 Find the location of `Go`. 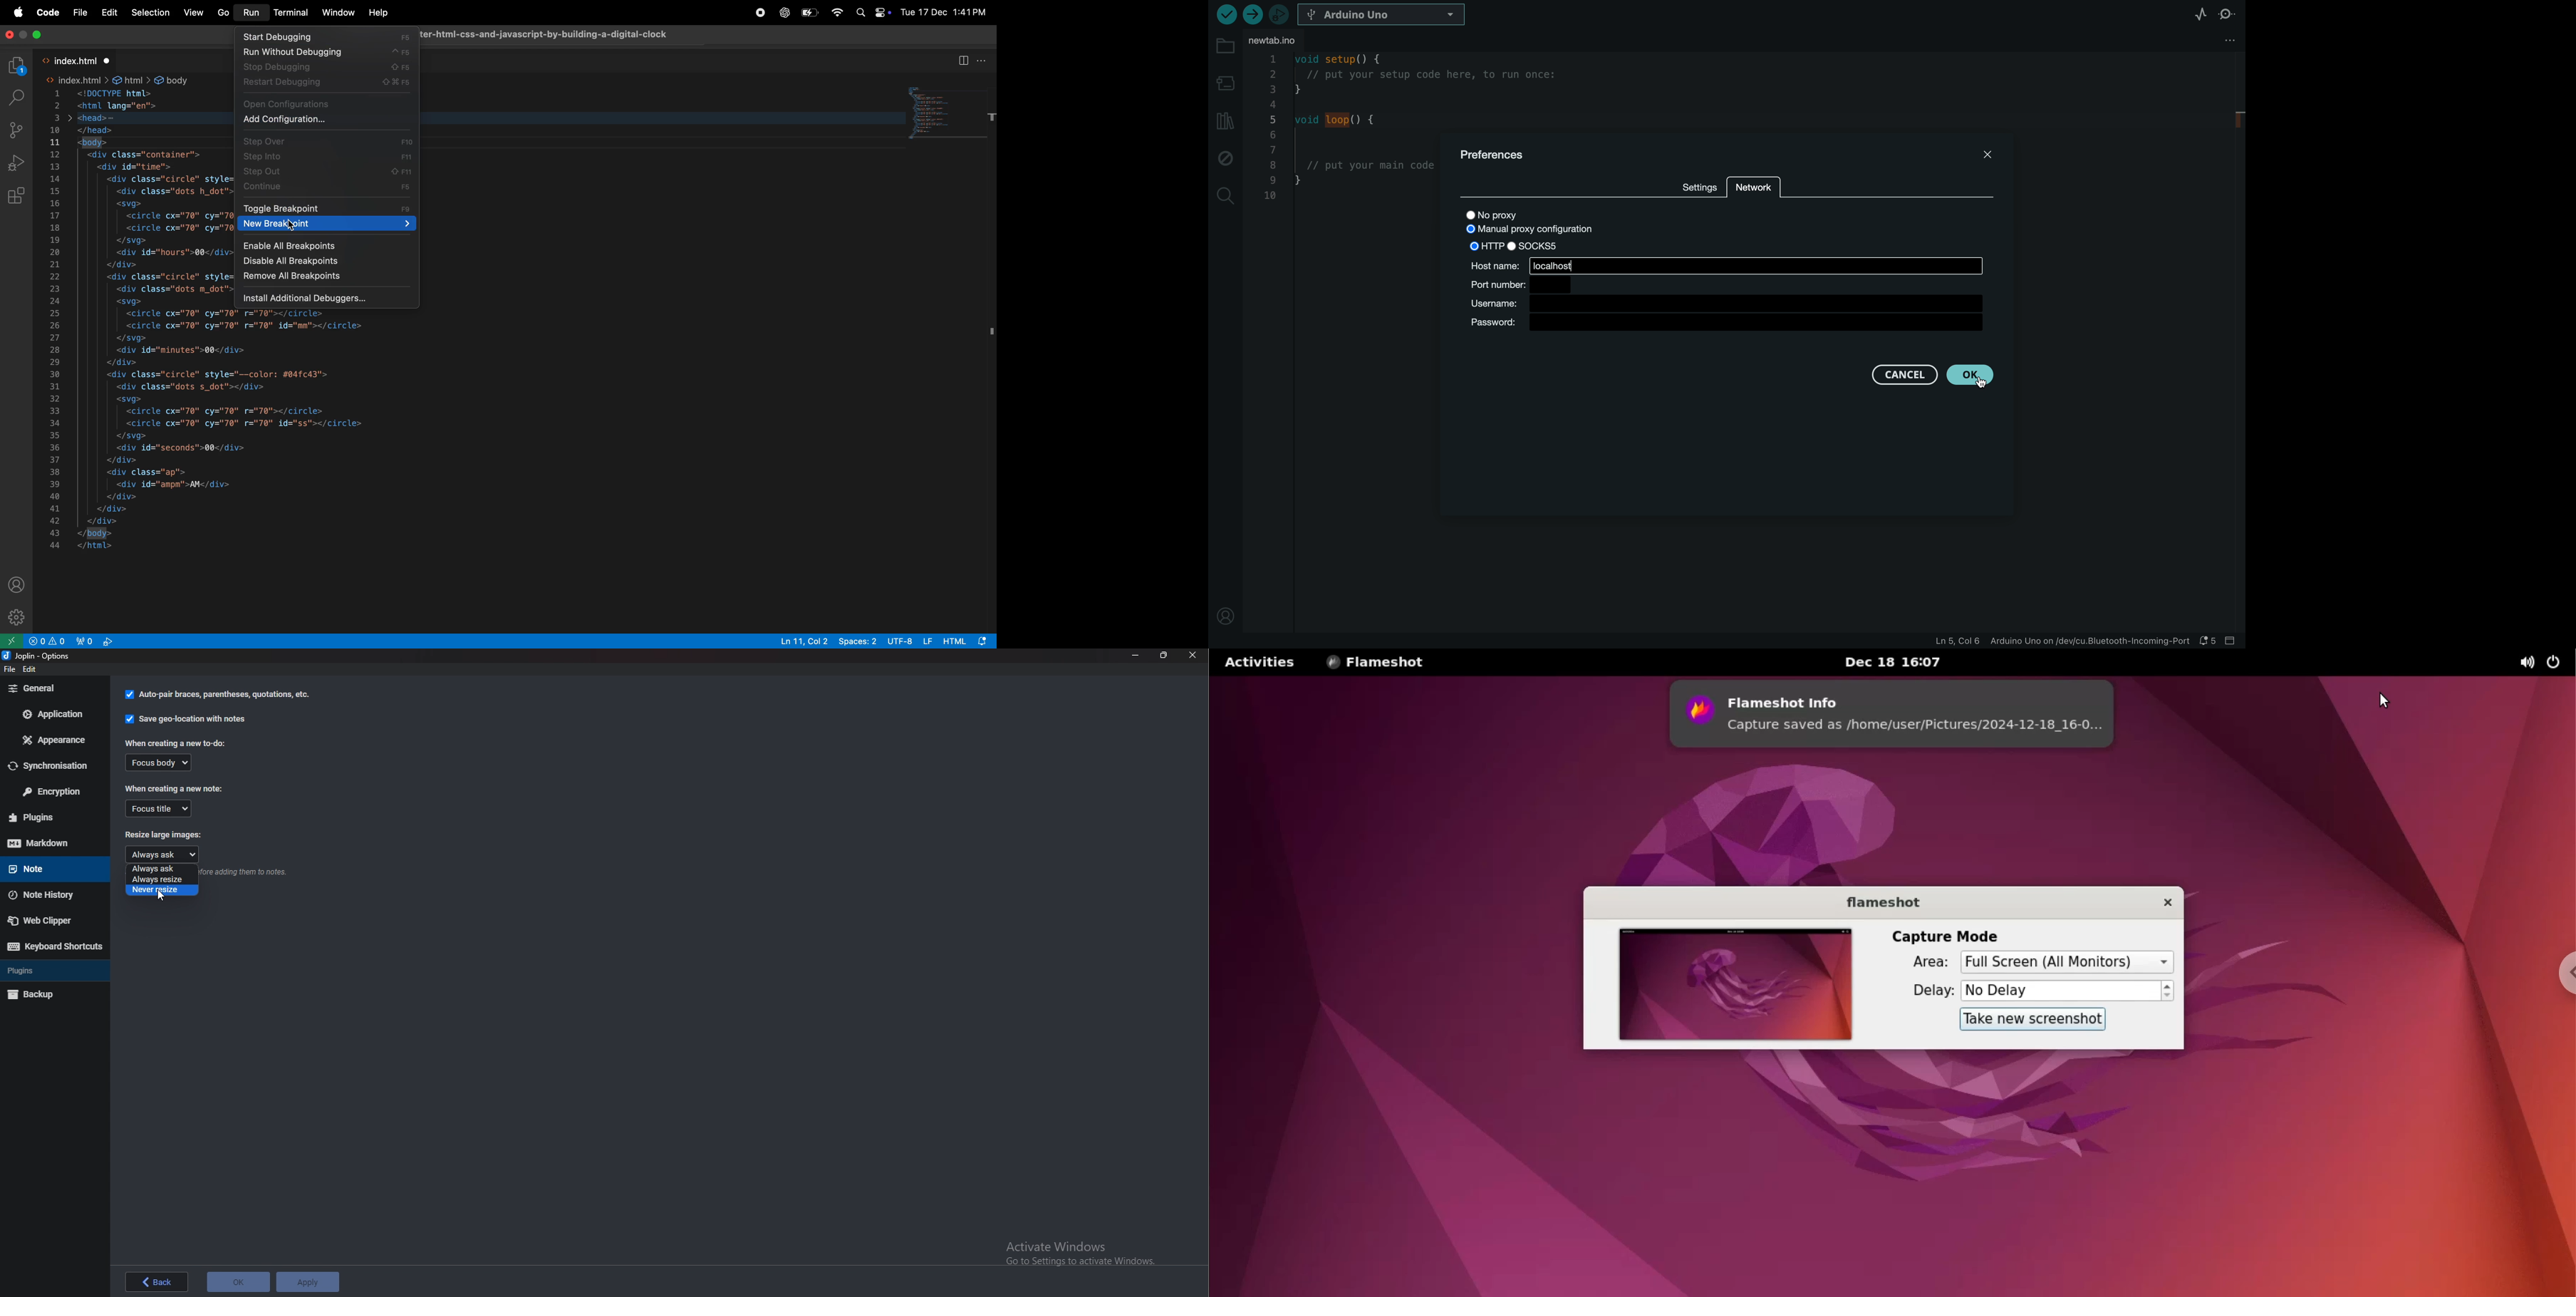

Go is located at coordinates (223, 13).